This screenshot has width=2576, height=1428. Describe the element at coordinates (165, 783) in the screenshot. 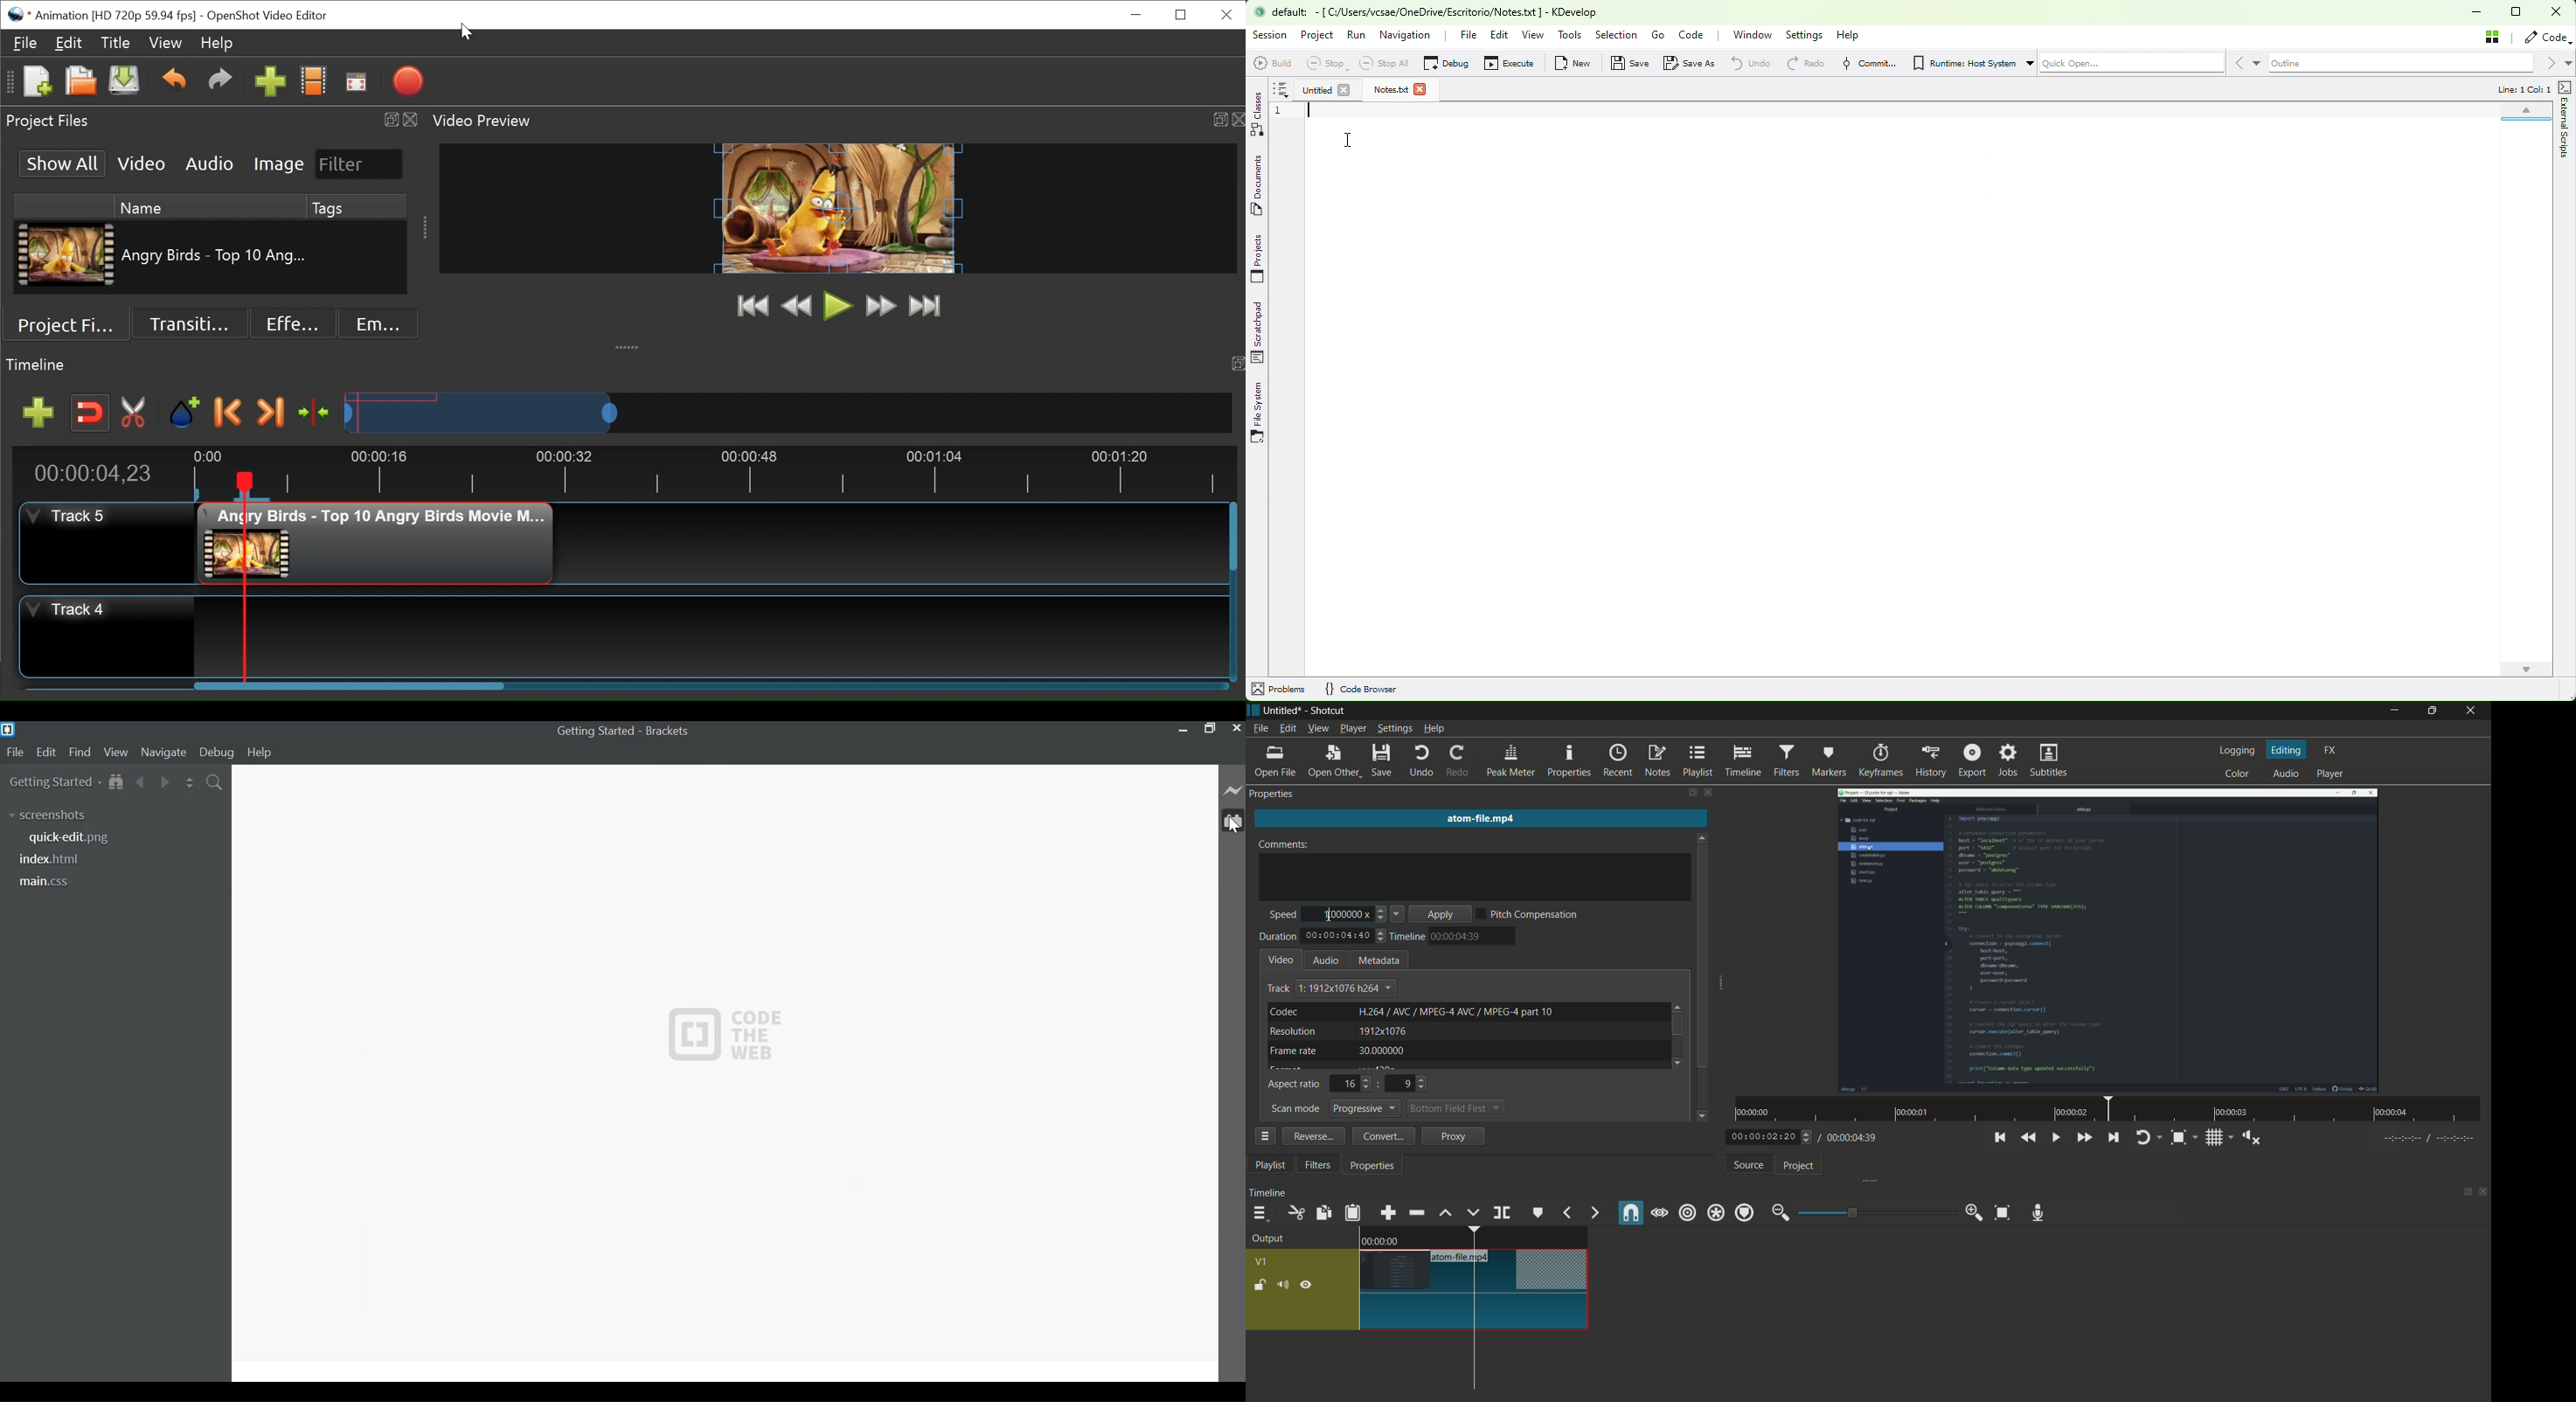

I see `Navigate Forward` at that location.